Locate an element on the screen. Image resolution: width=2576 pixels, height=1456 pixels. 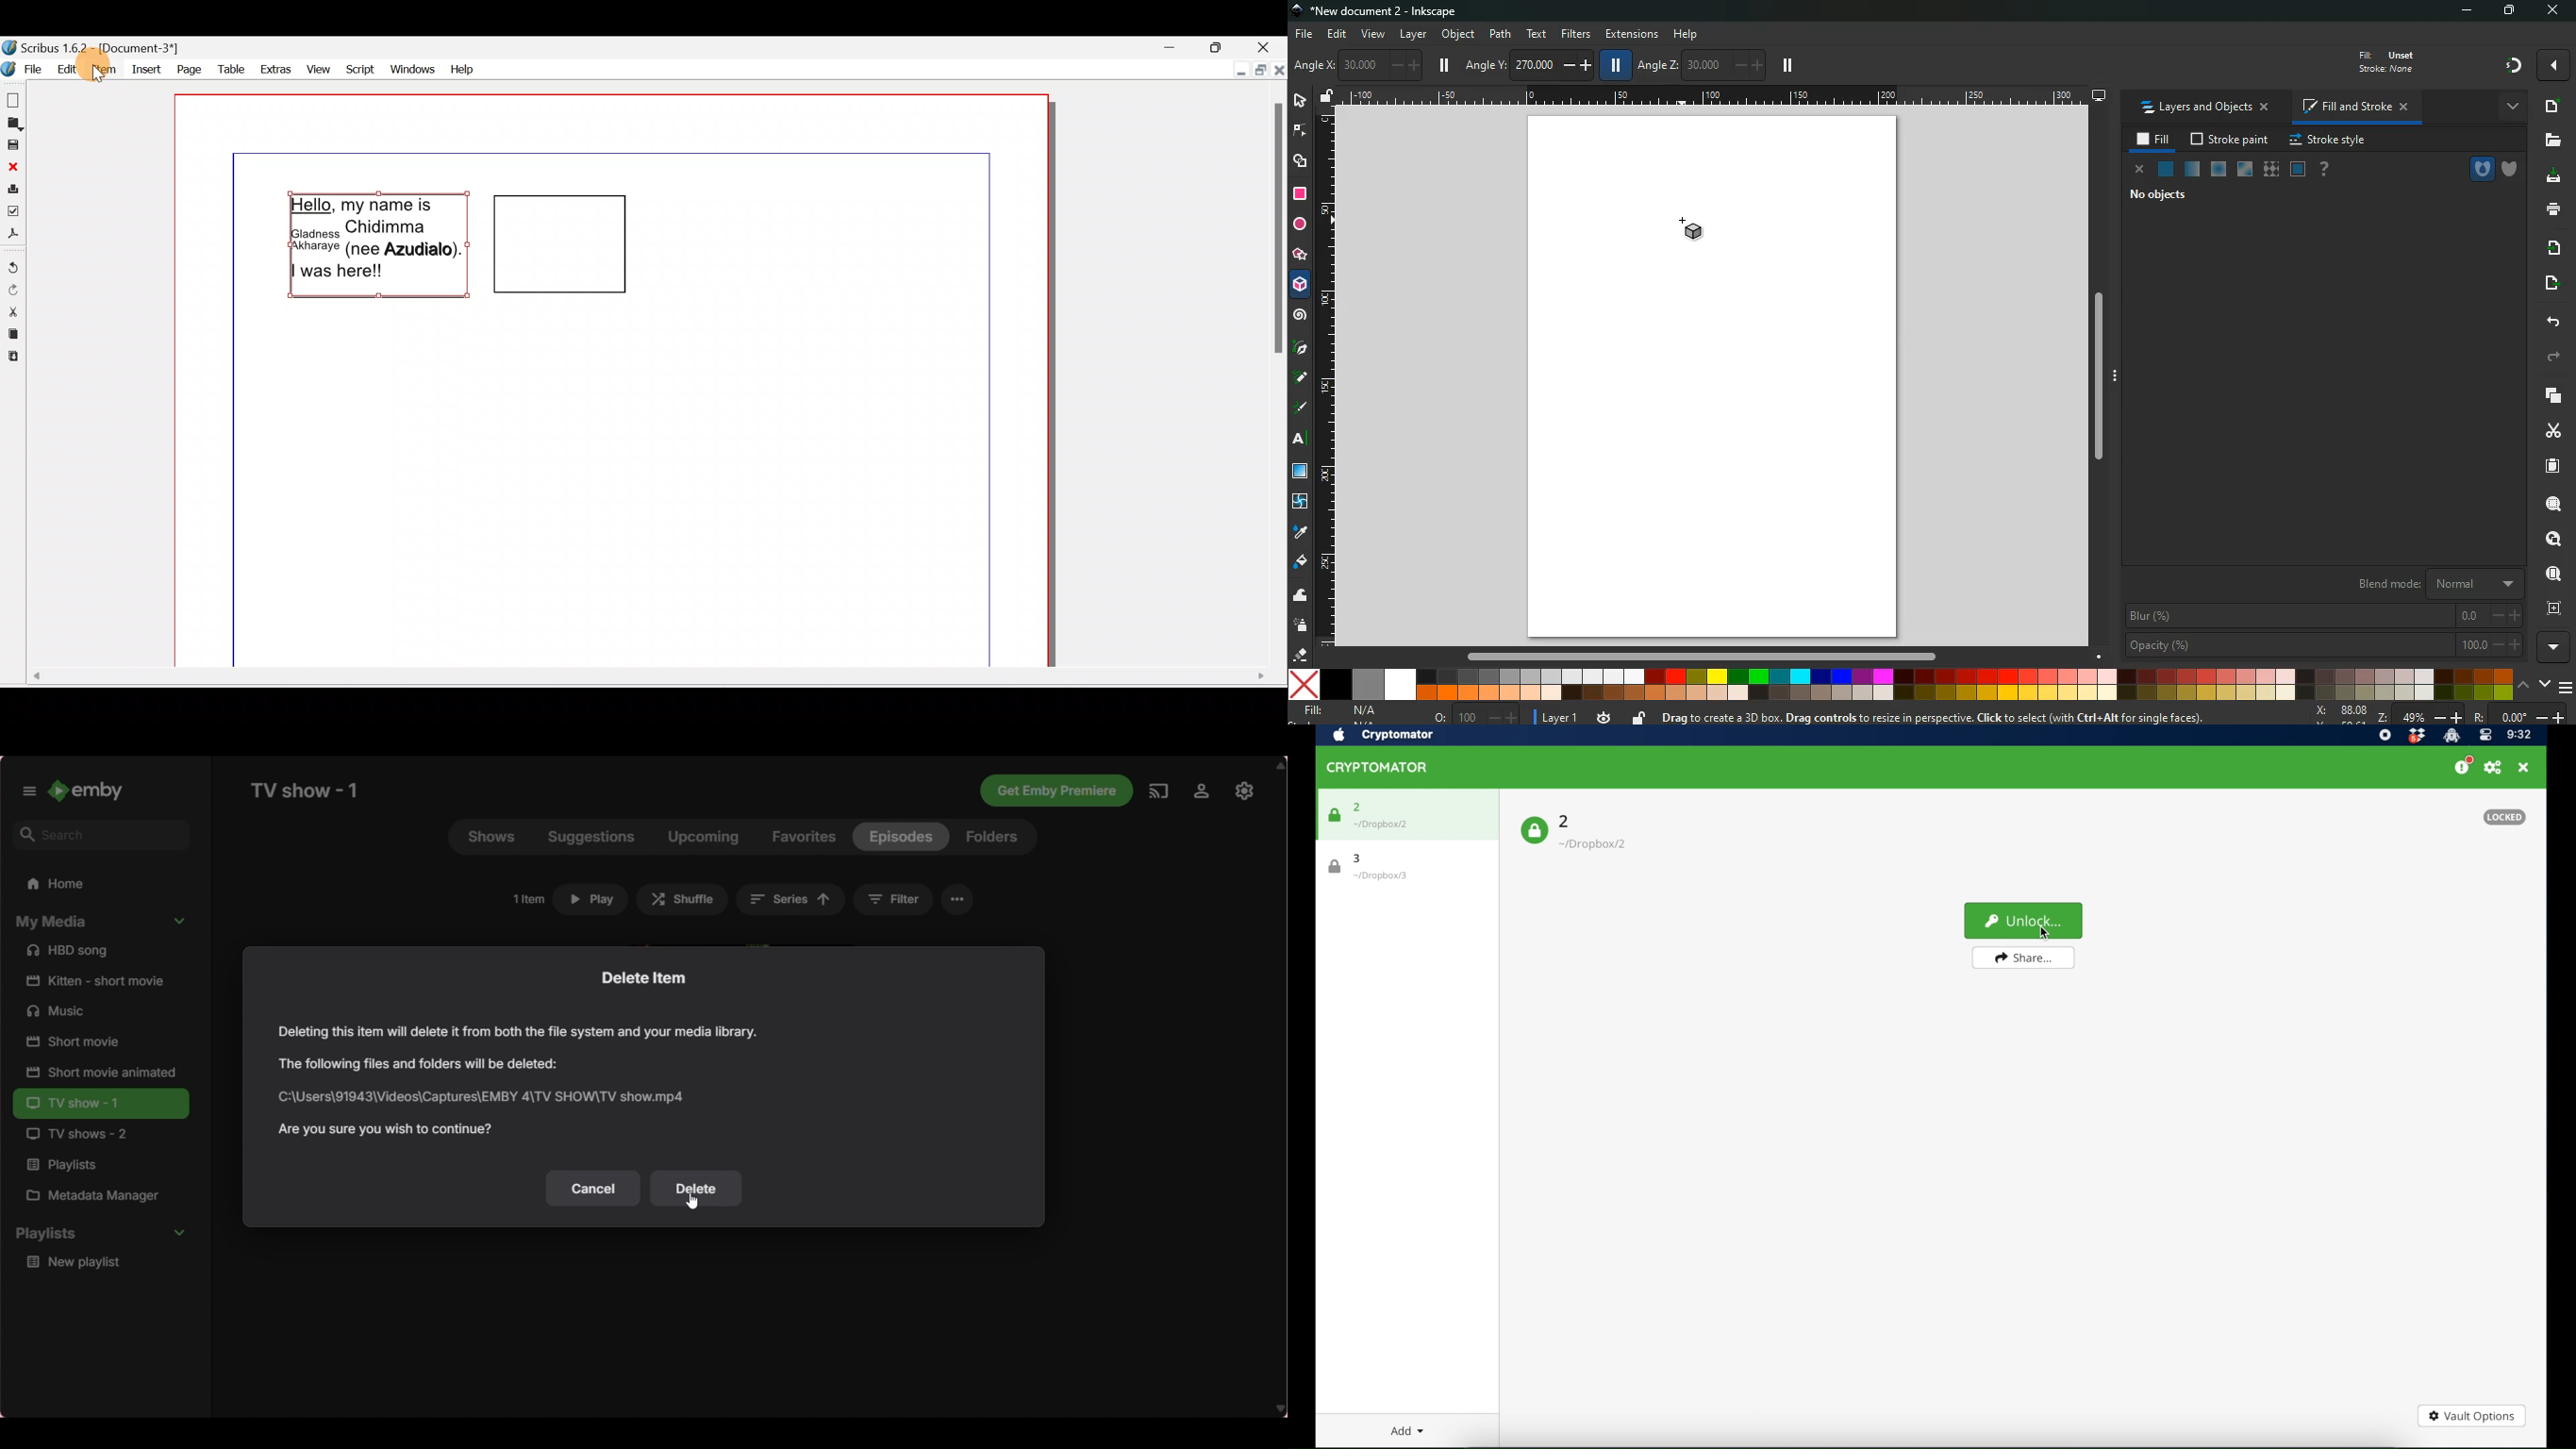
Undo is located at coordinates (13, 263).